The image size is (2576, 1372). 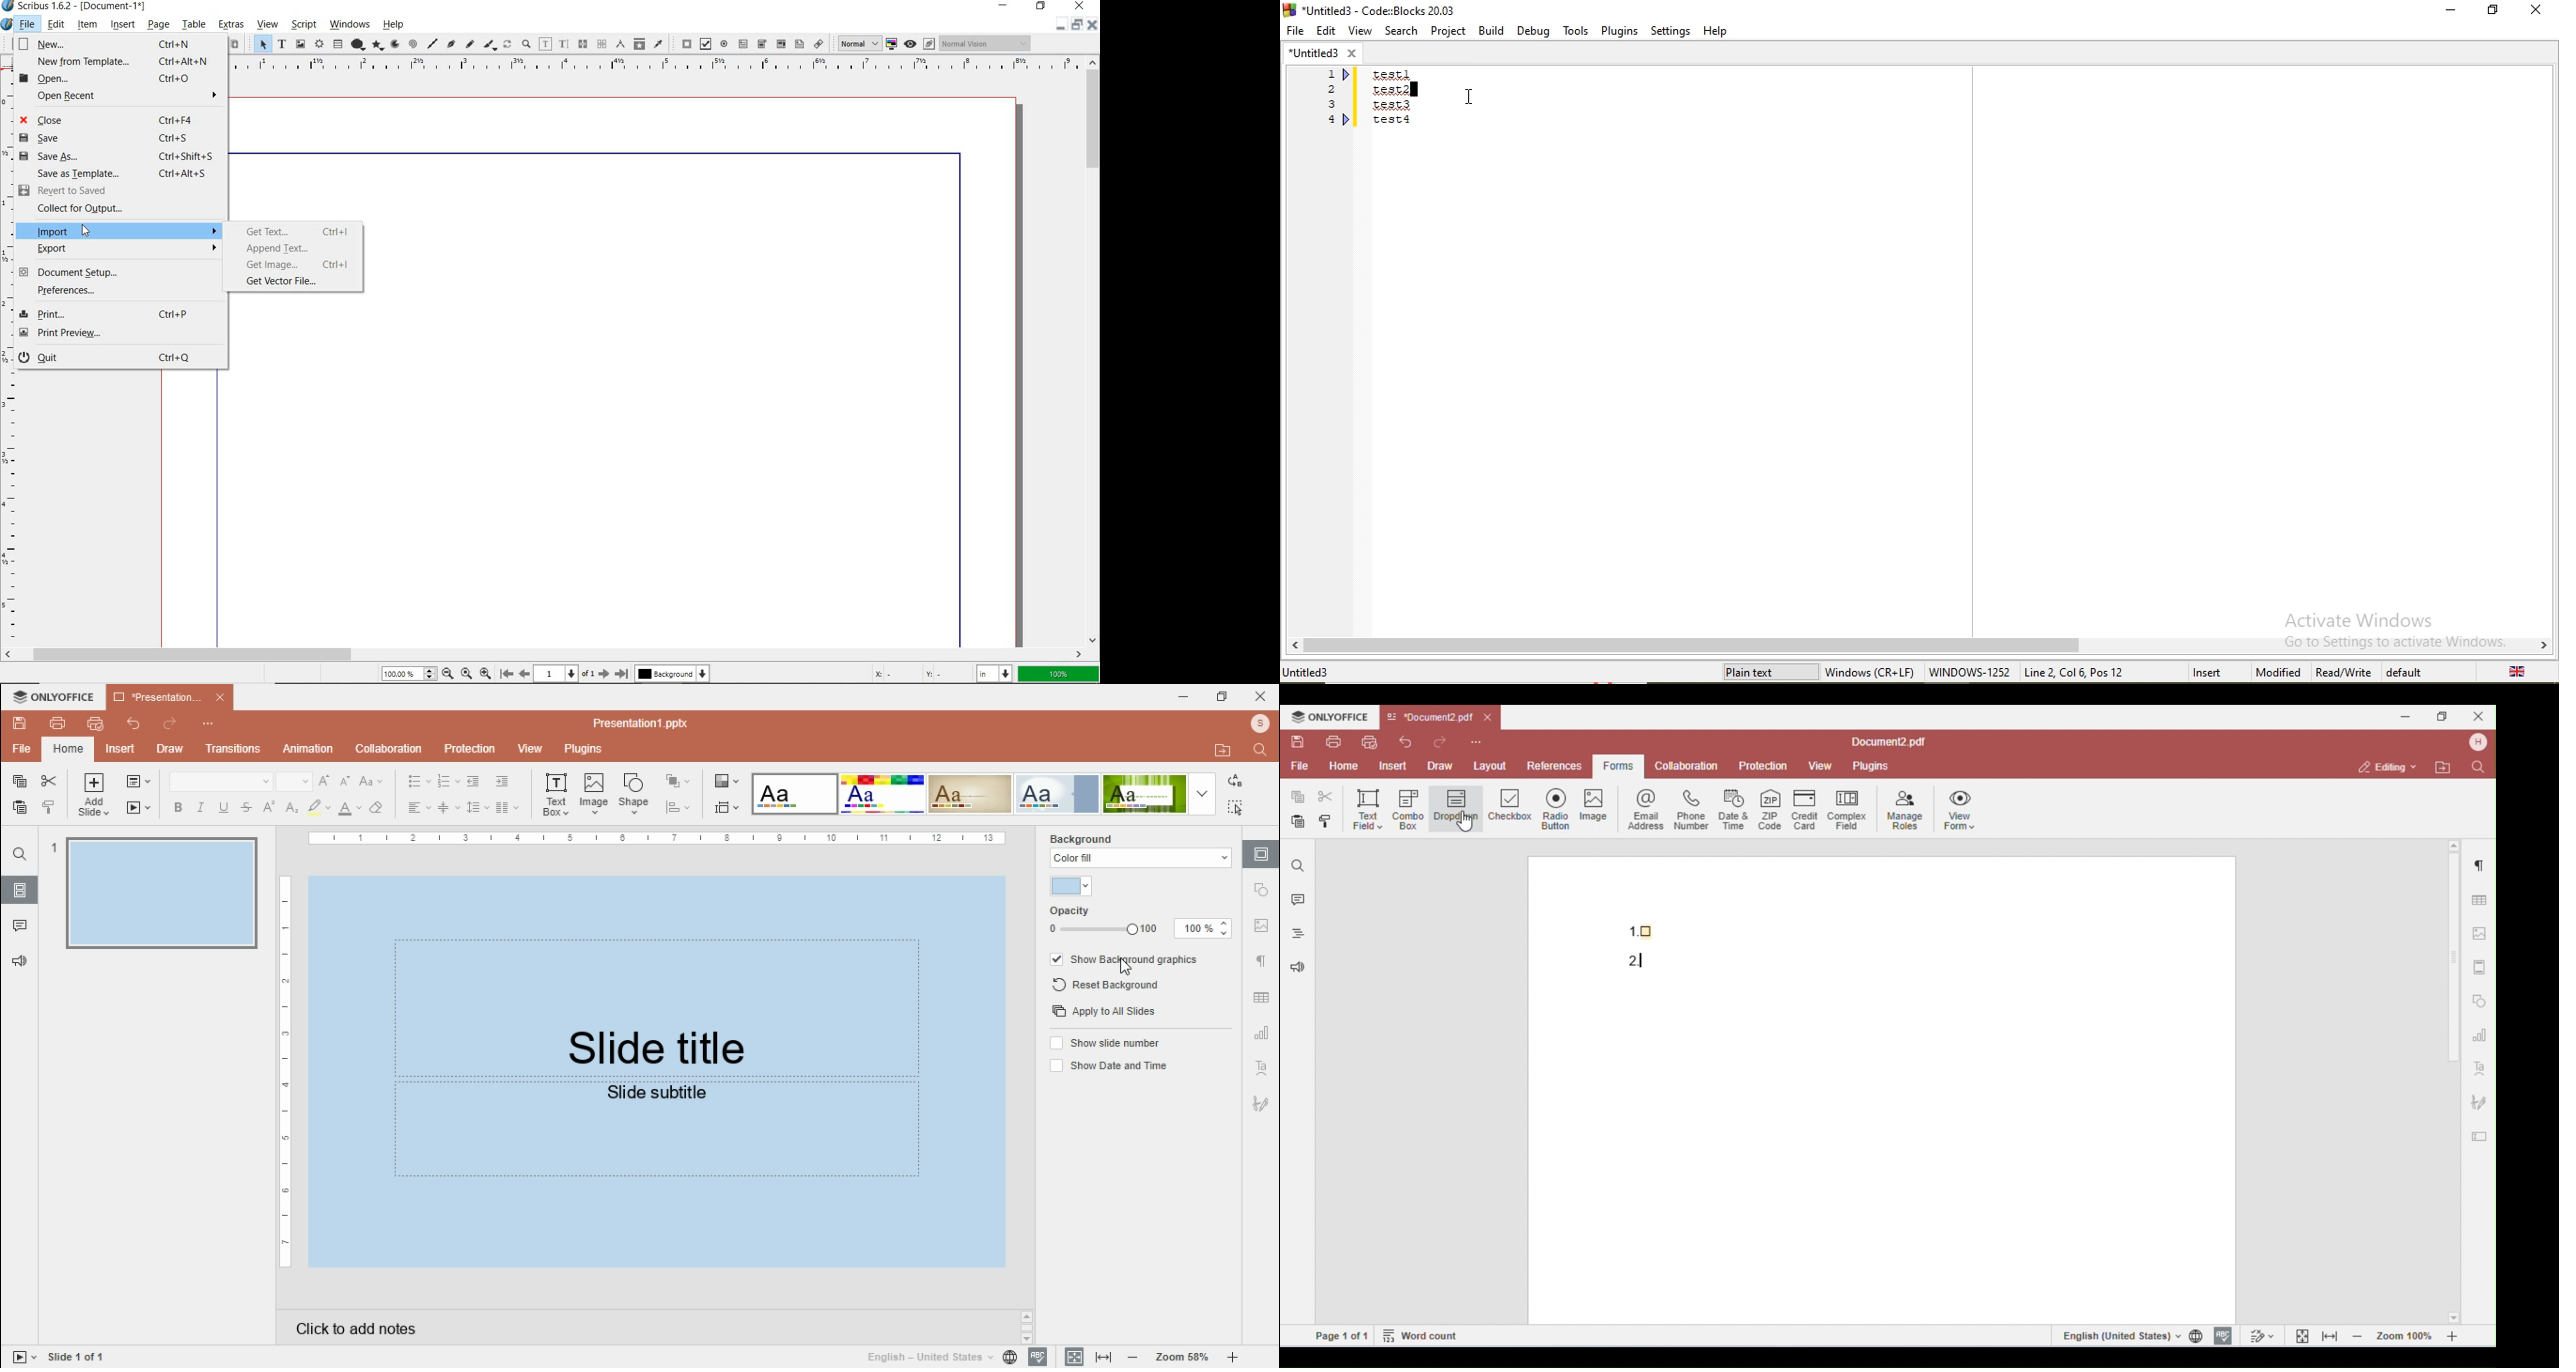 I want to click on insert, so click(x=2209, y=670).